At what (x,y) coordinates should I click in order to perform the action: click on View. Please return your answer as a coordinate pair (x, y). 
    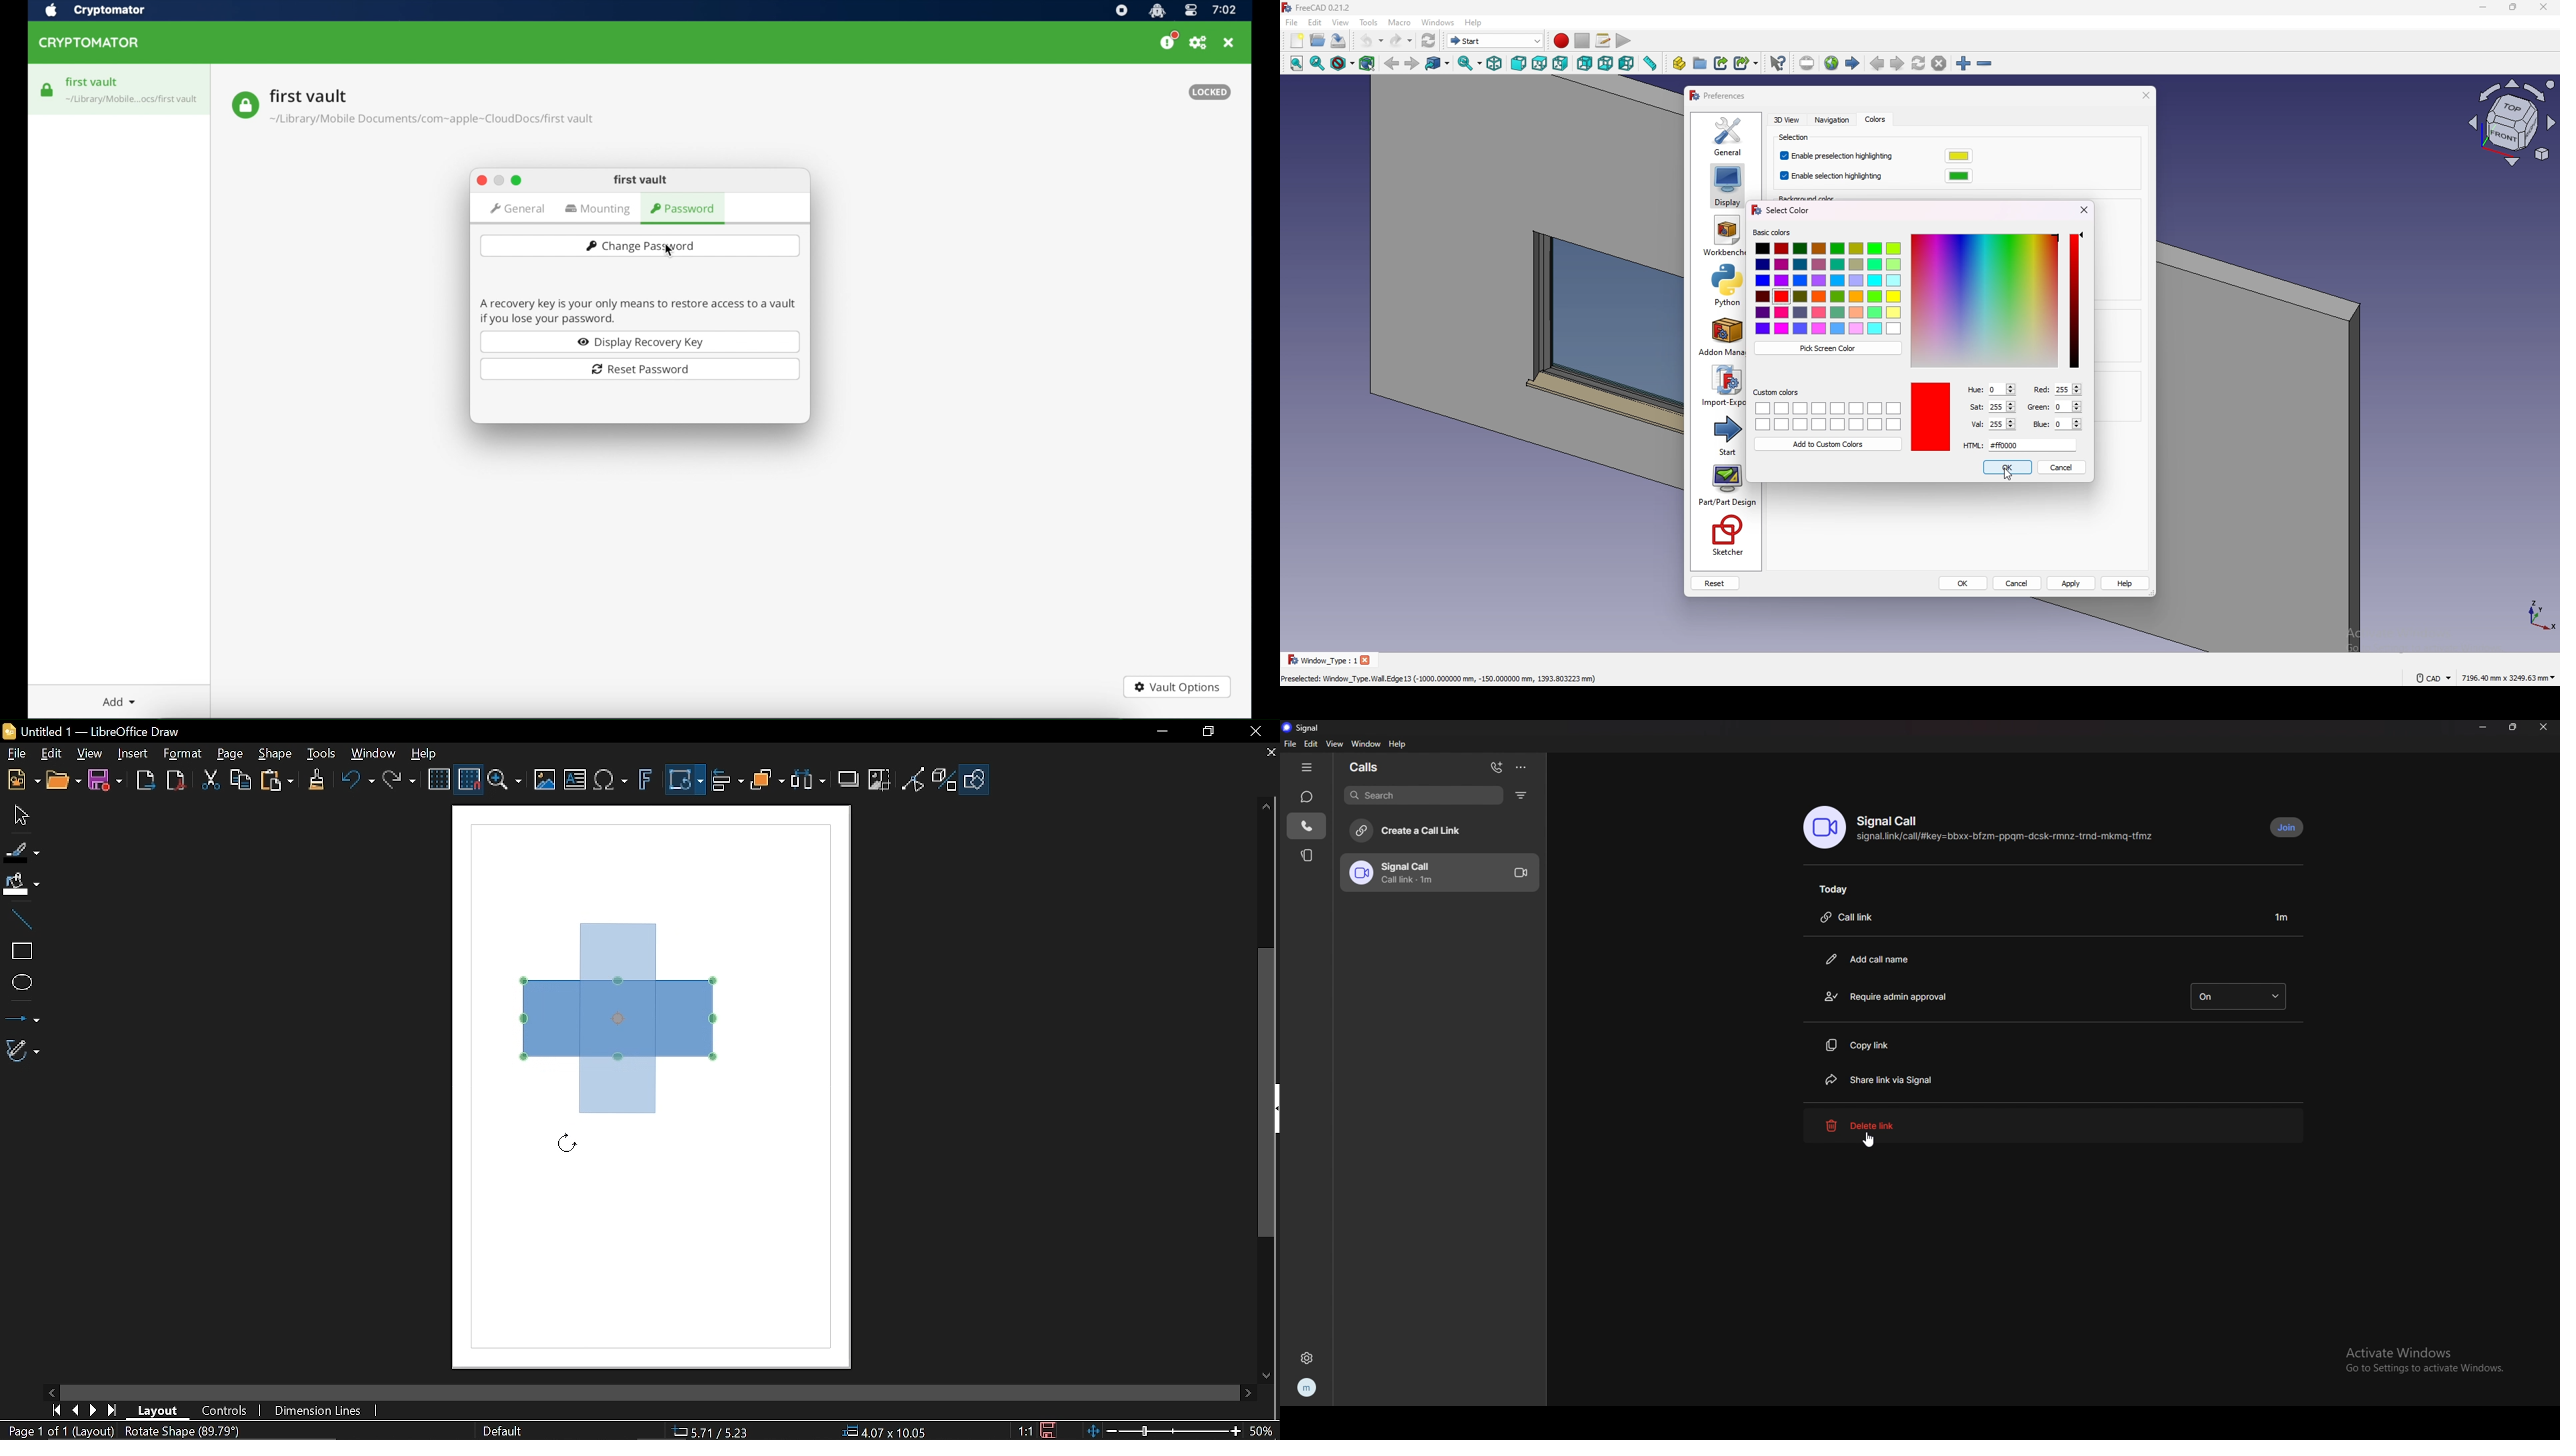
    Looking at the image, I should click on (87, 753).